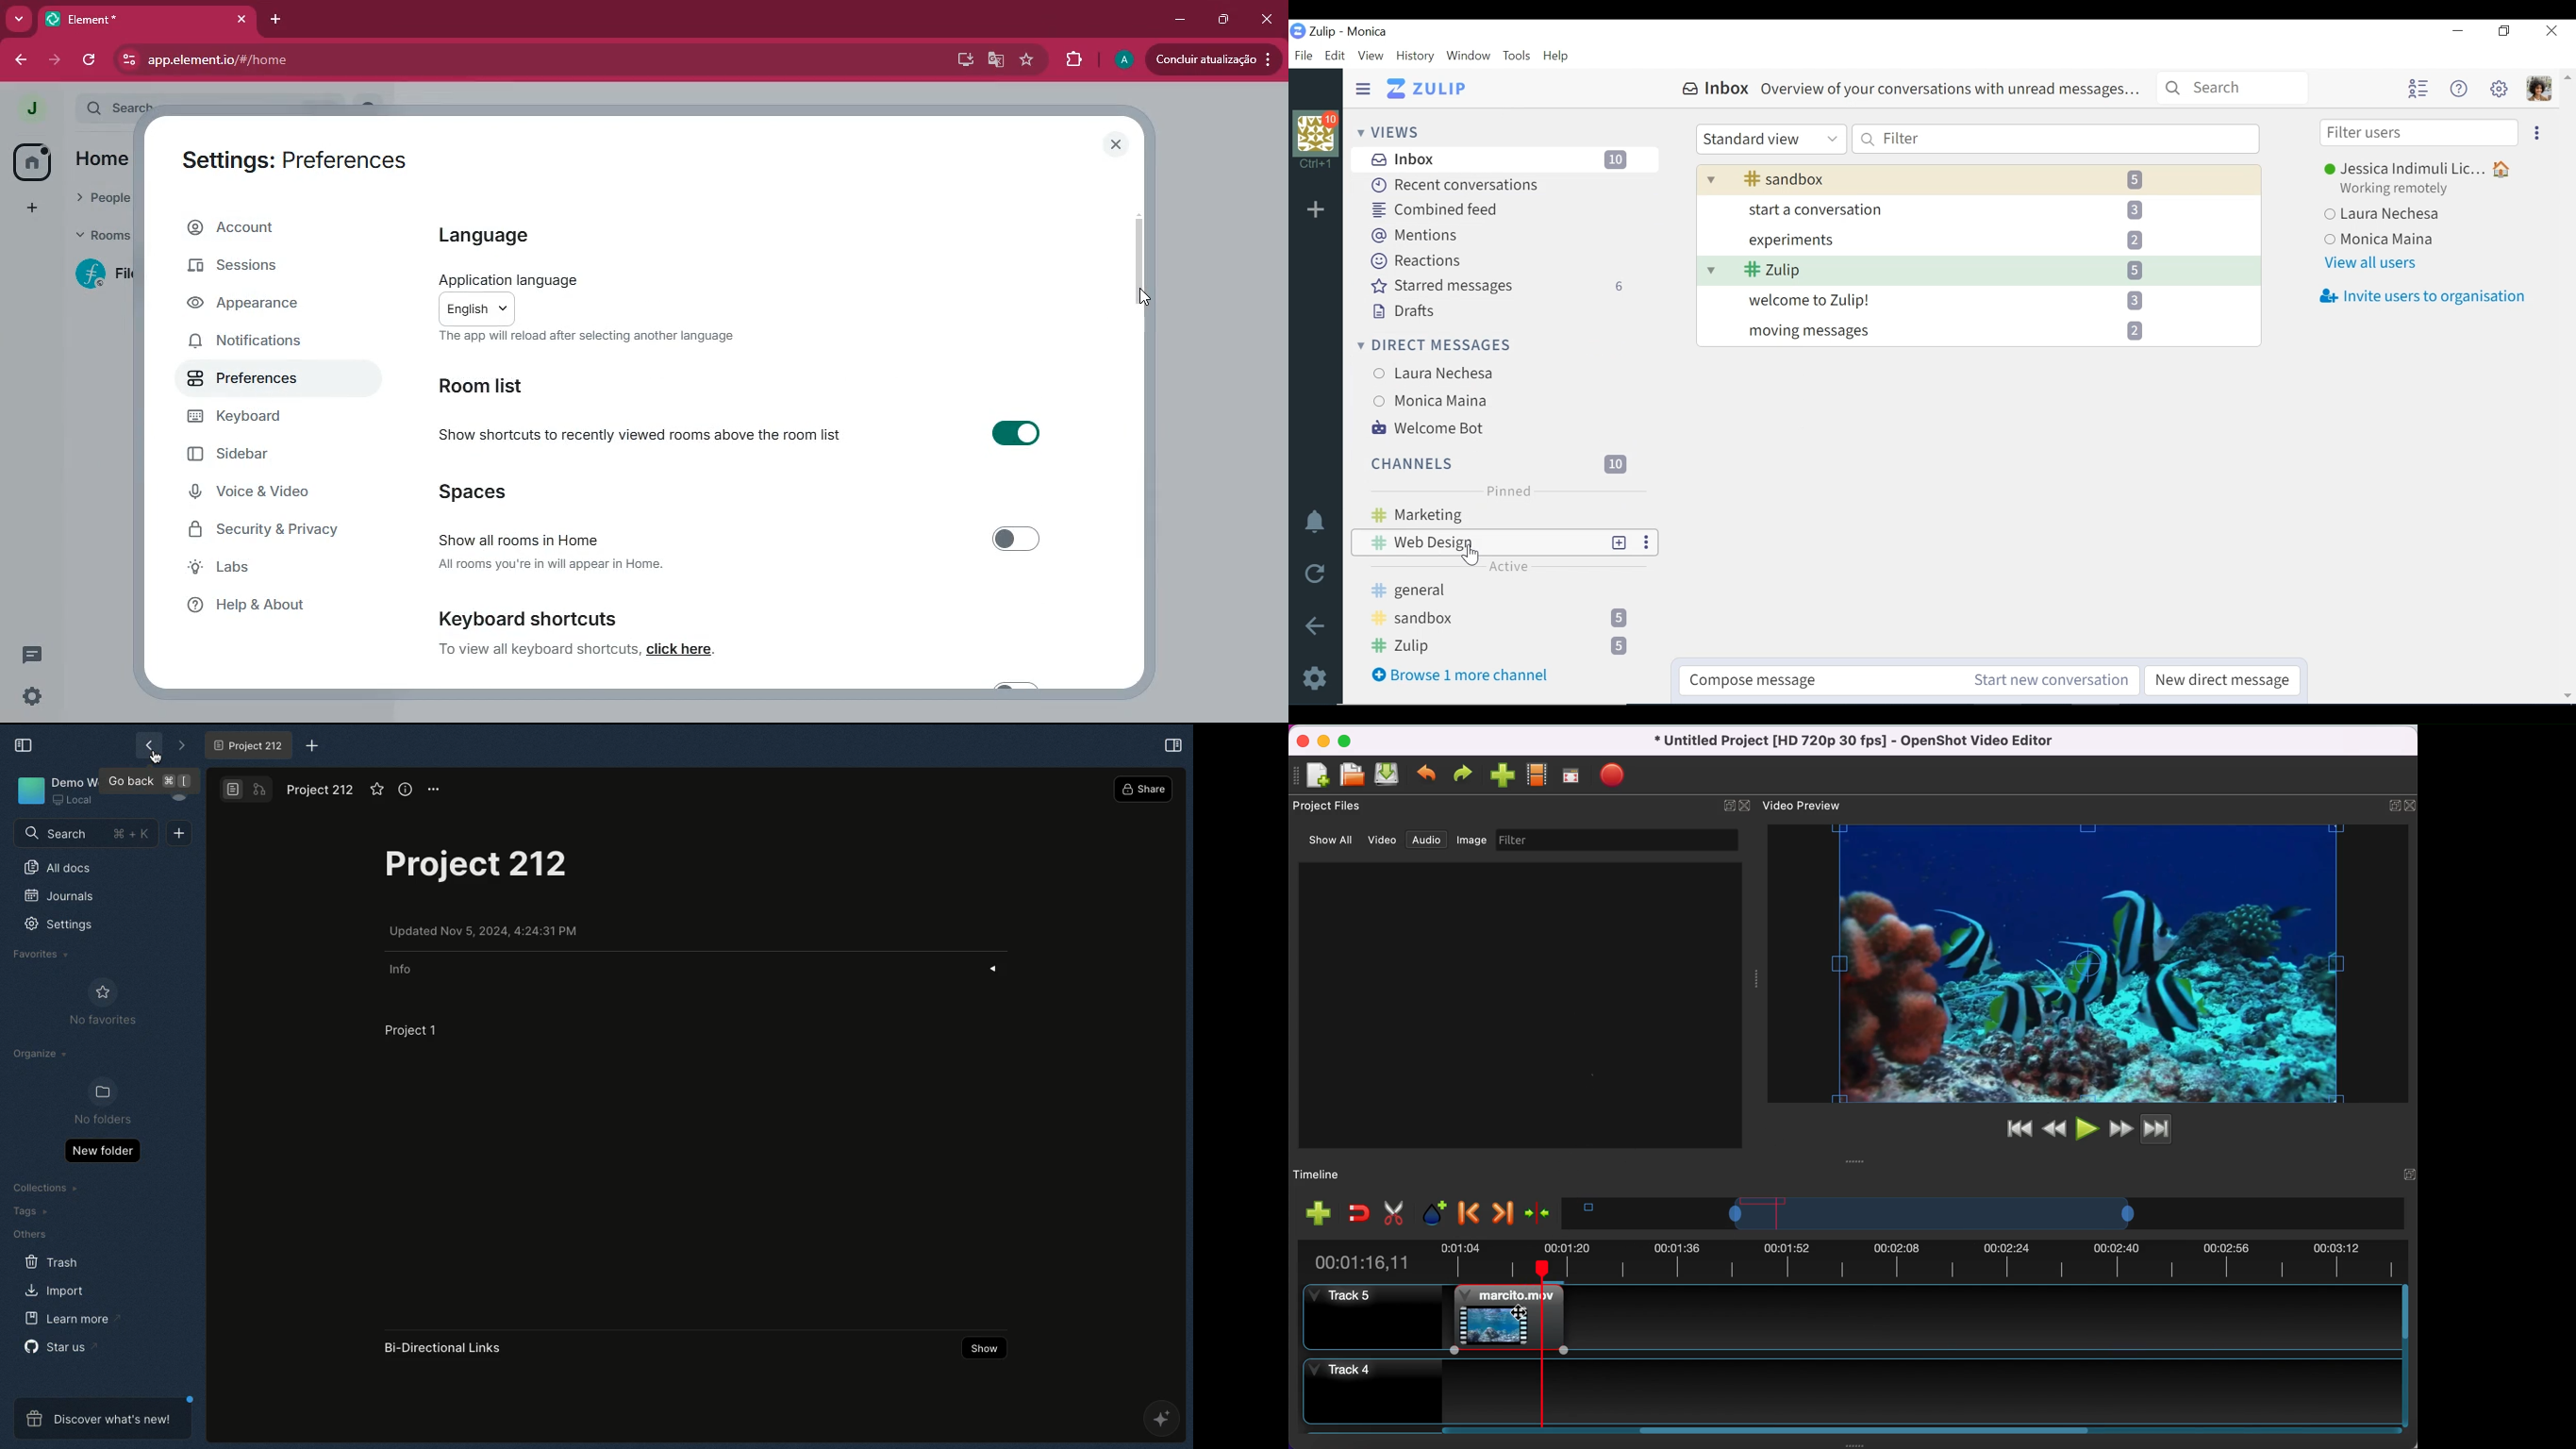 This screenshot has width=2576, height=1456. What do you see at coordinates (1968, 300) in the screenshot?
I see `welcome to Zulip! thread` at bounding box center [1968, 300].